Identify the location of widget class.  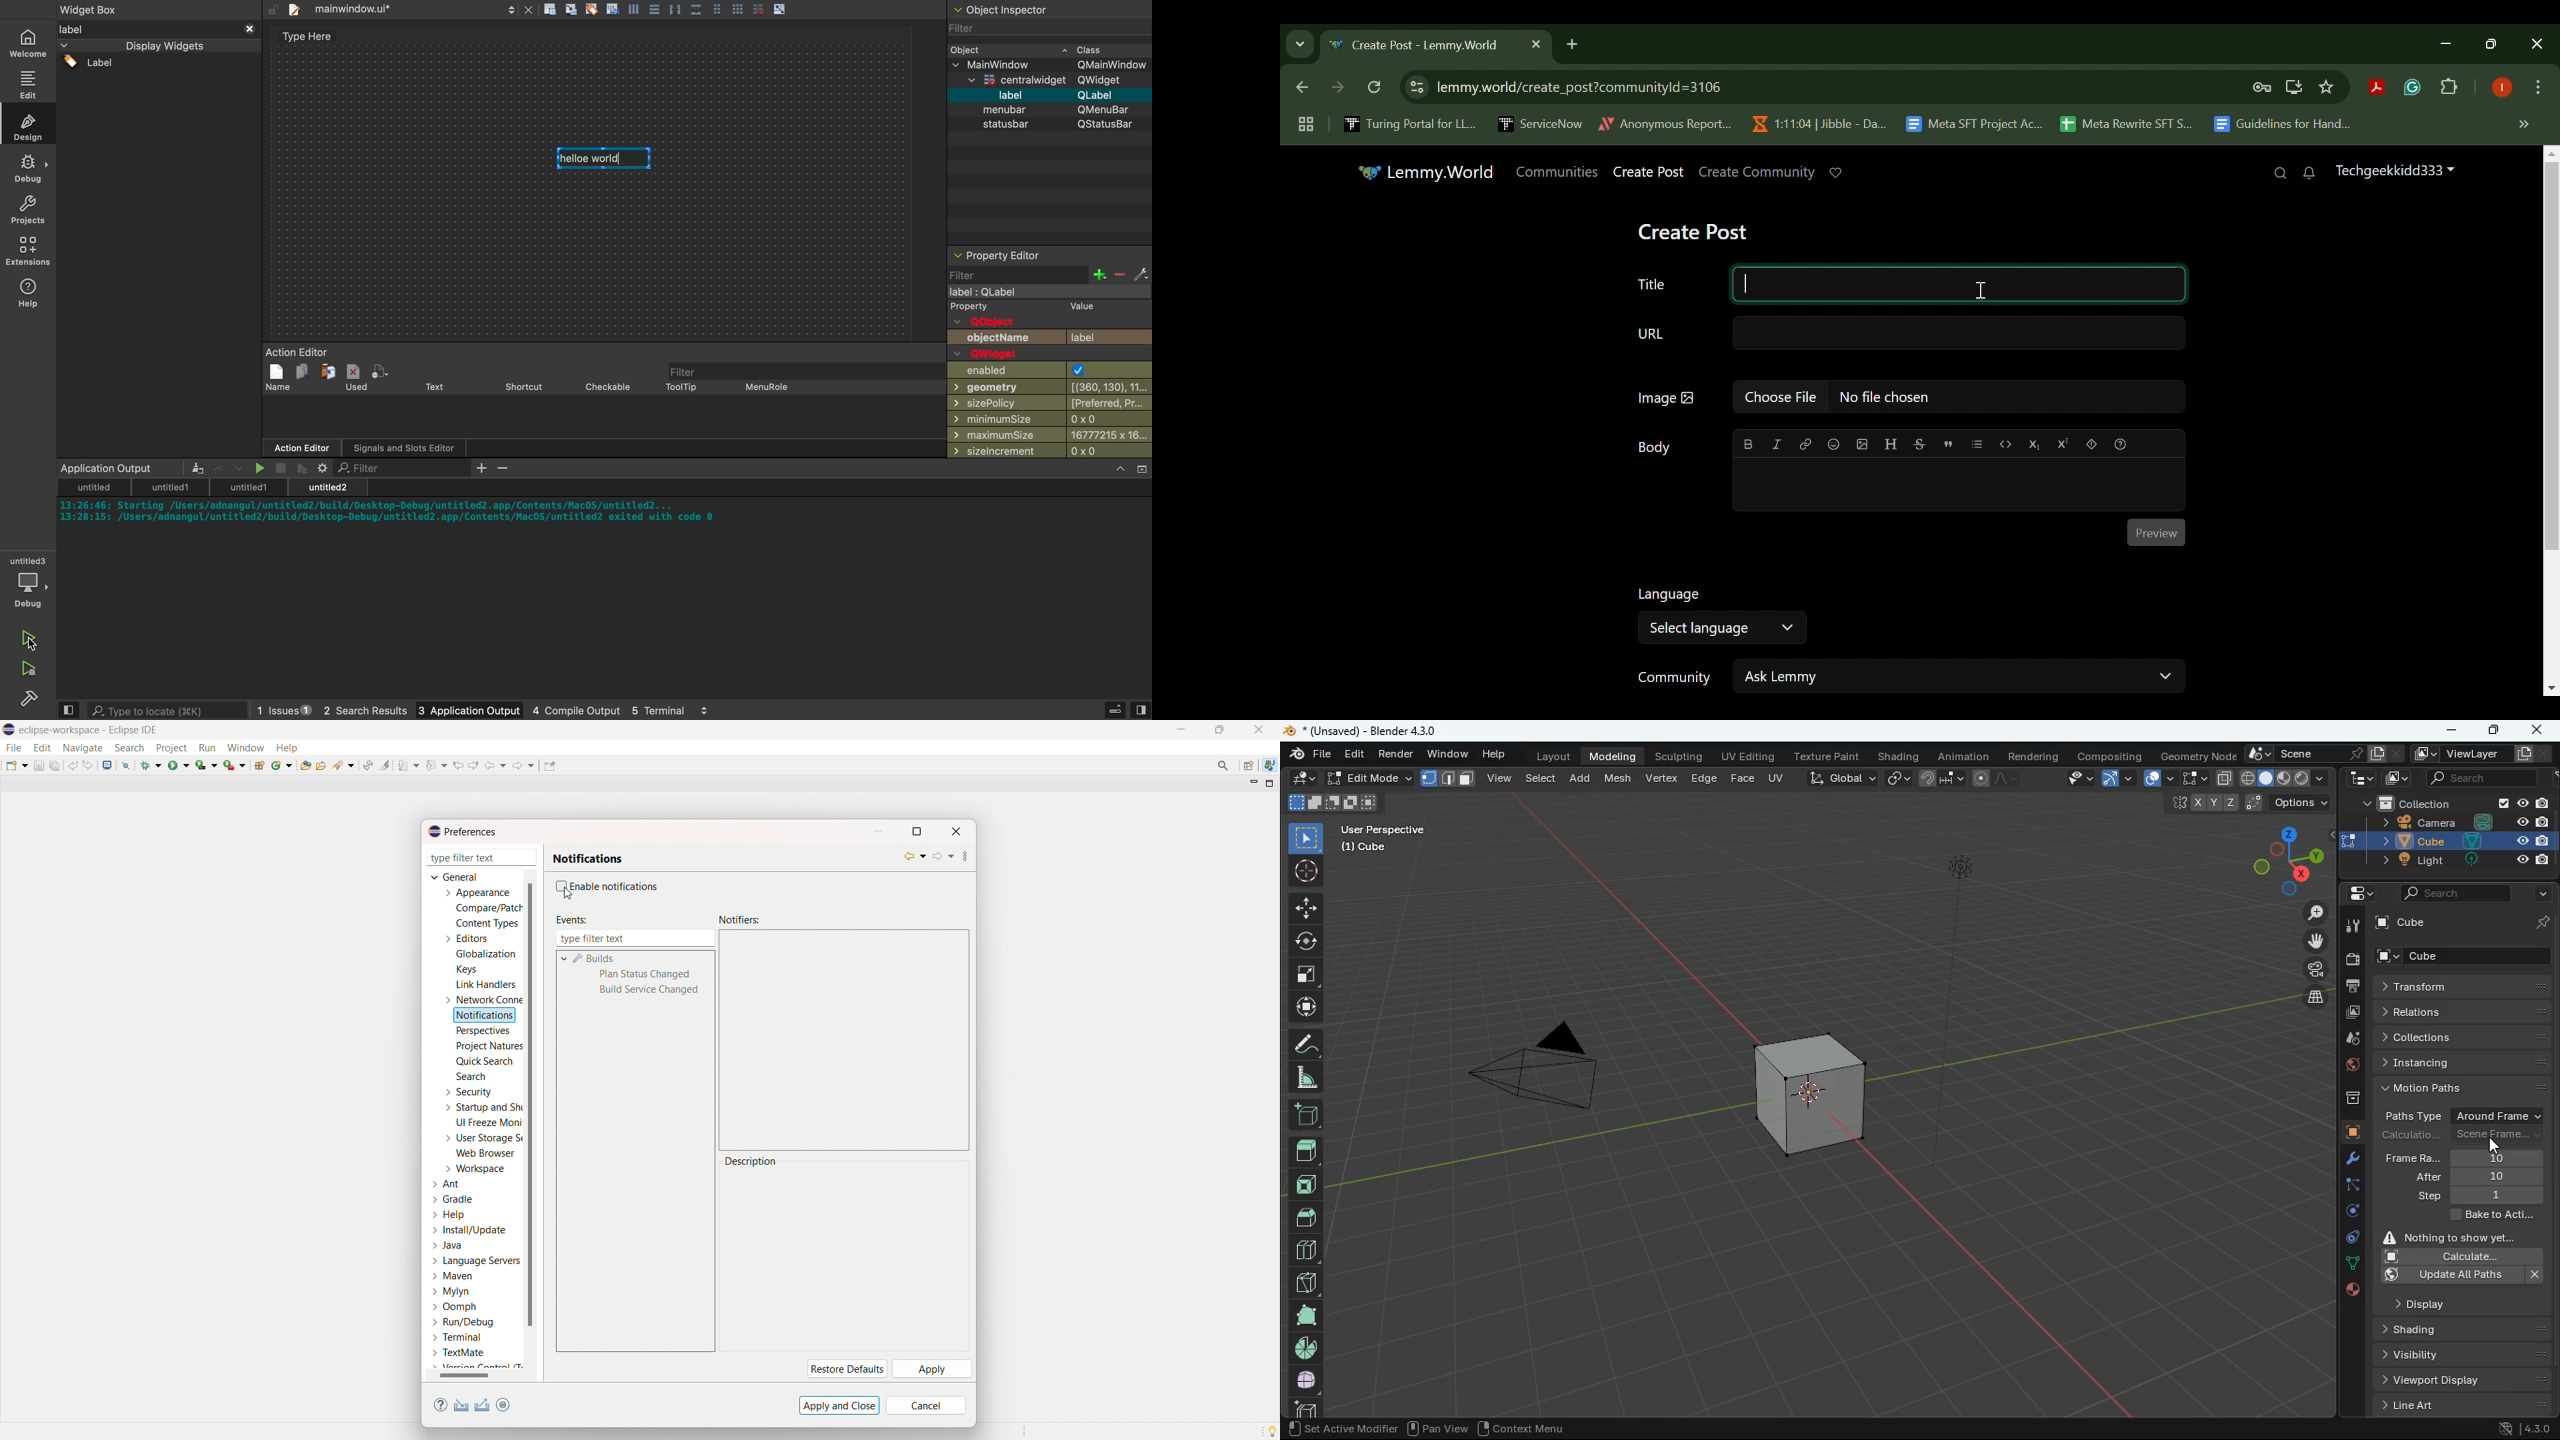
(1051, 49).